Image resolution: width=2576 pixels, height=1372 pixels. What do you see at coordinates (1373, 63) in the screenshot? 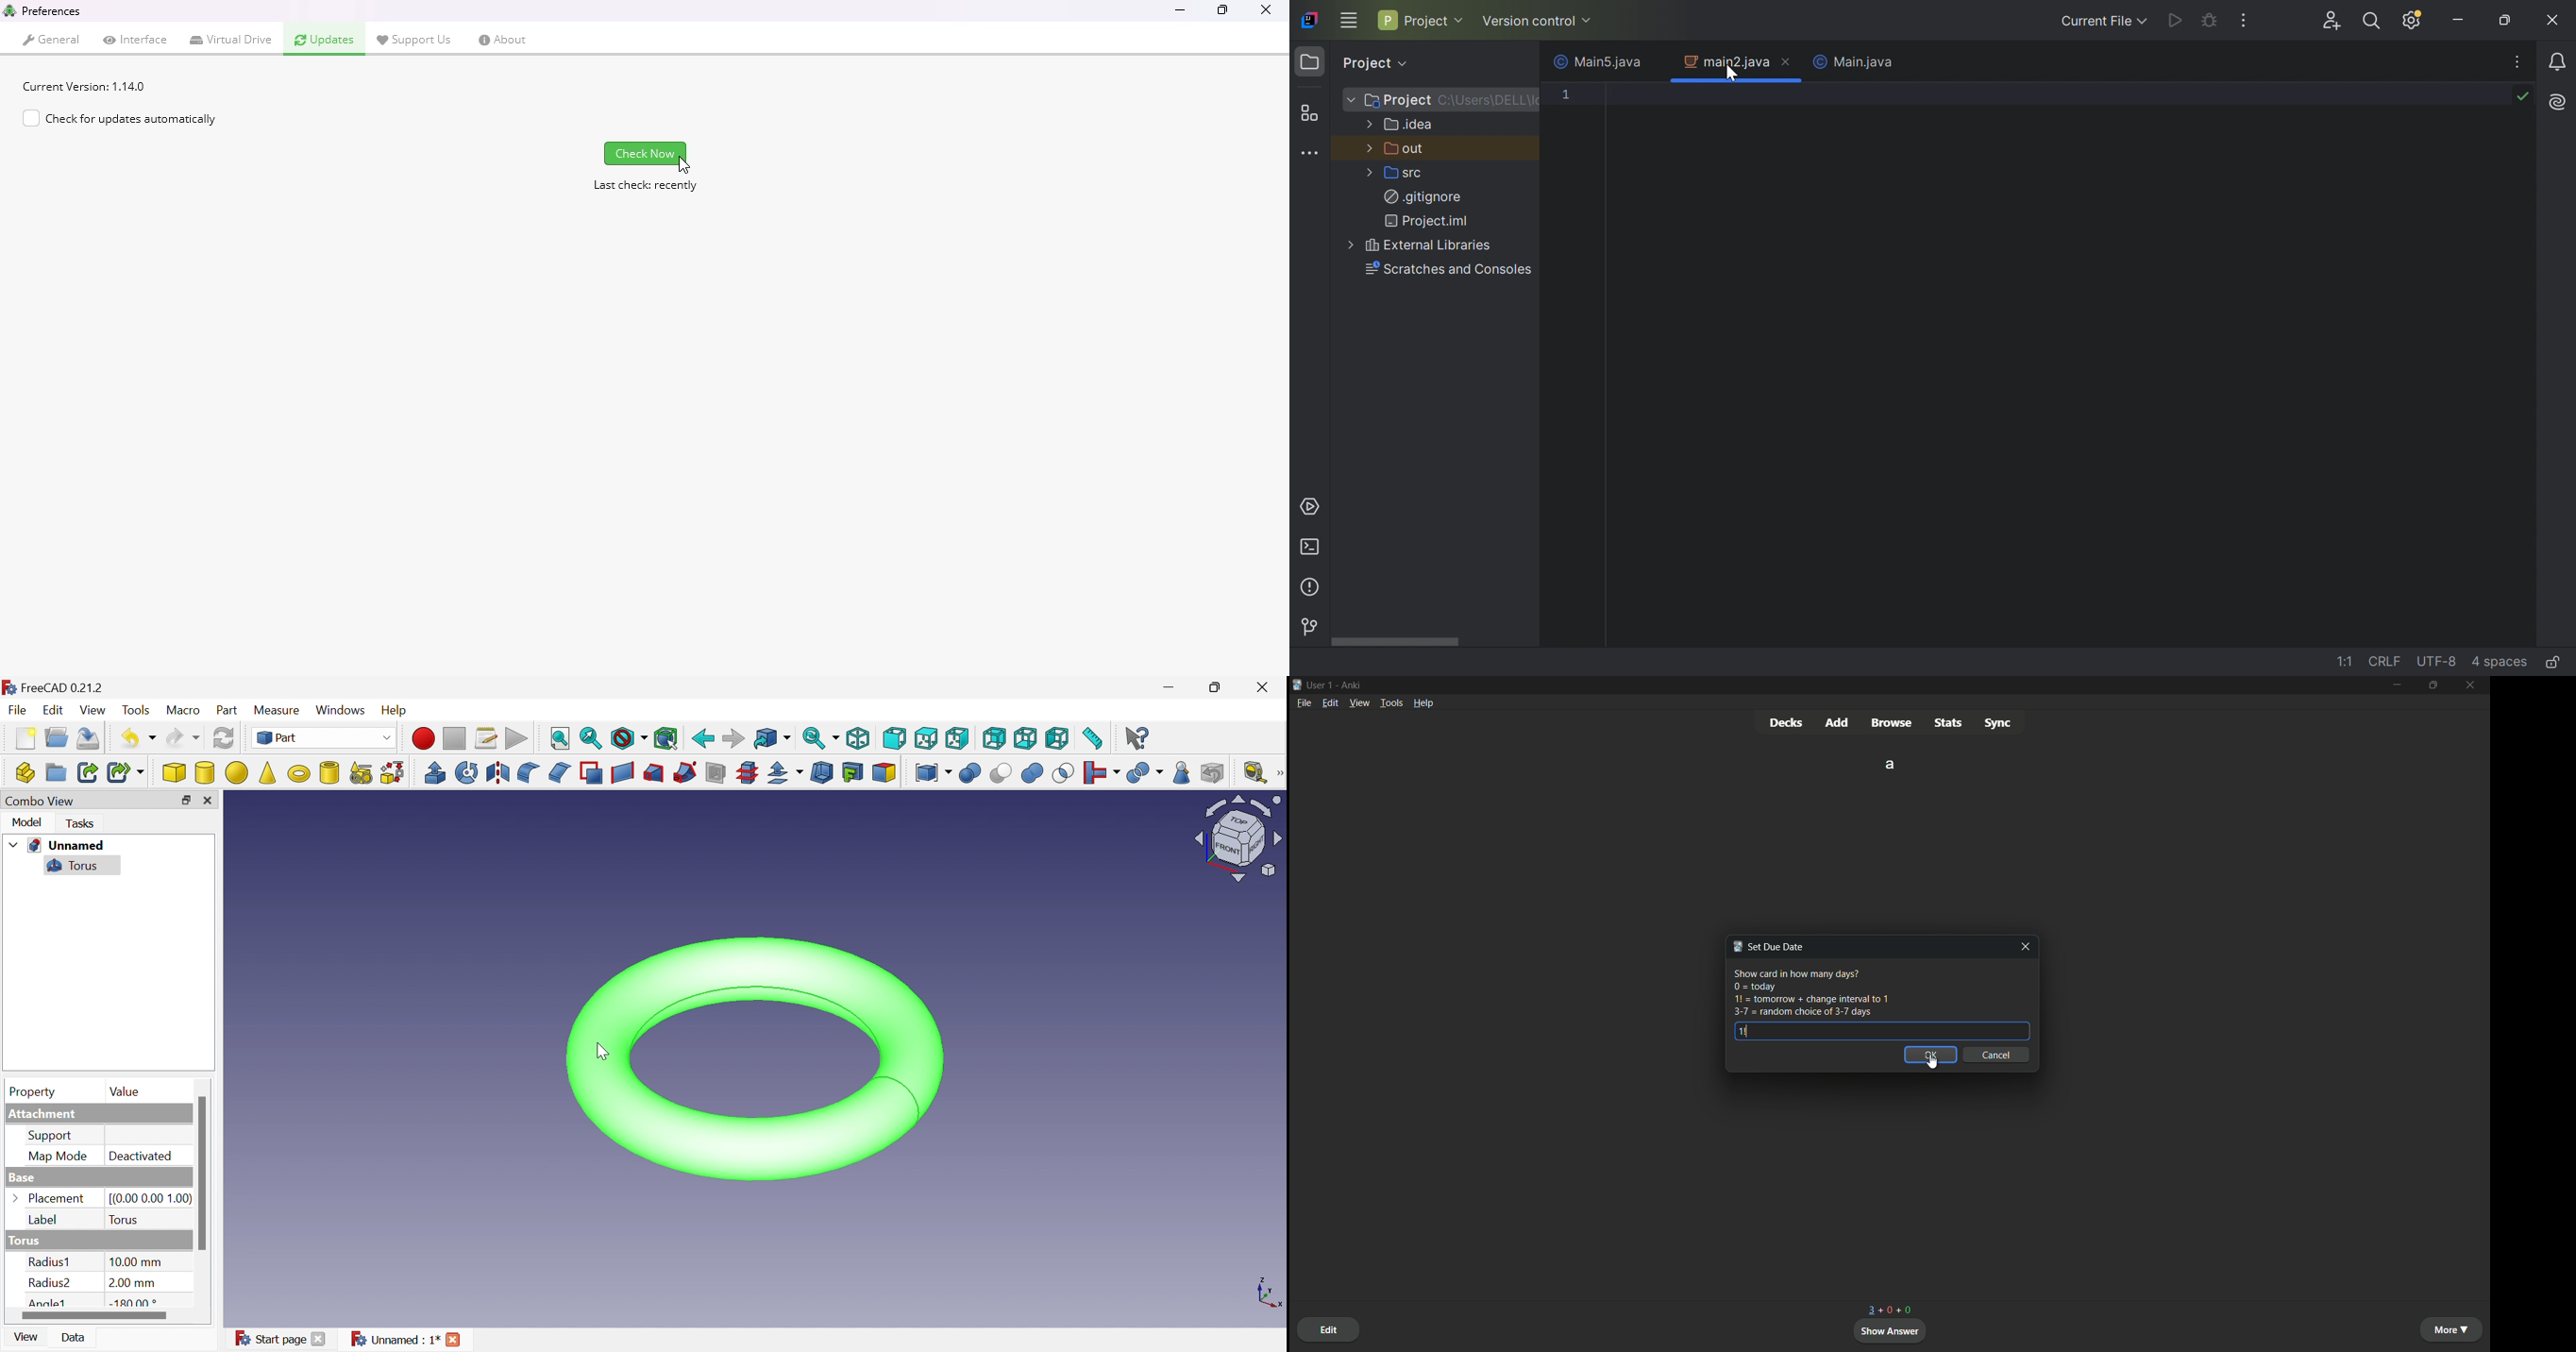
I see `Project` at bounding box center [1373, 63].